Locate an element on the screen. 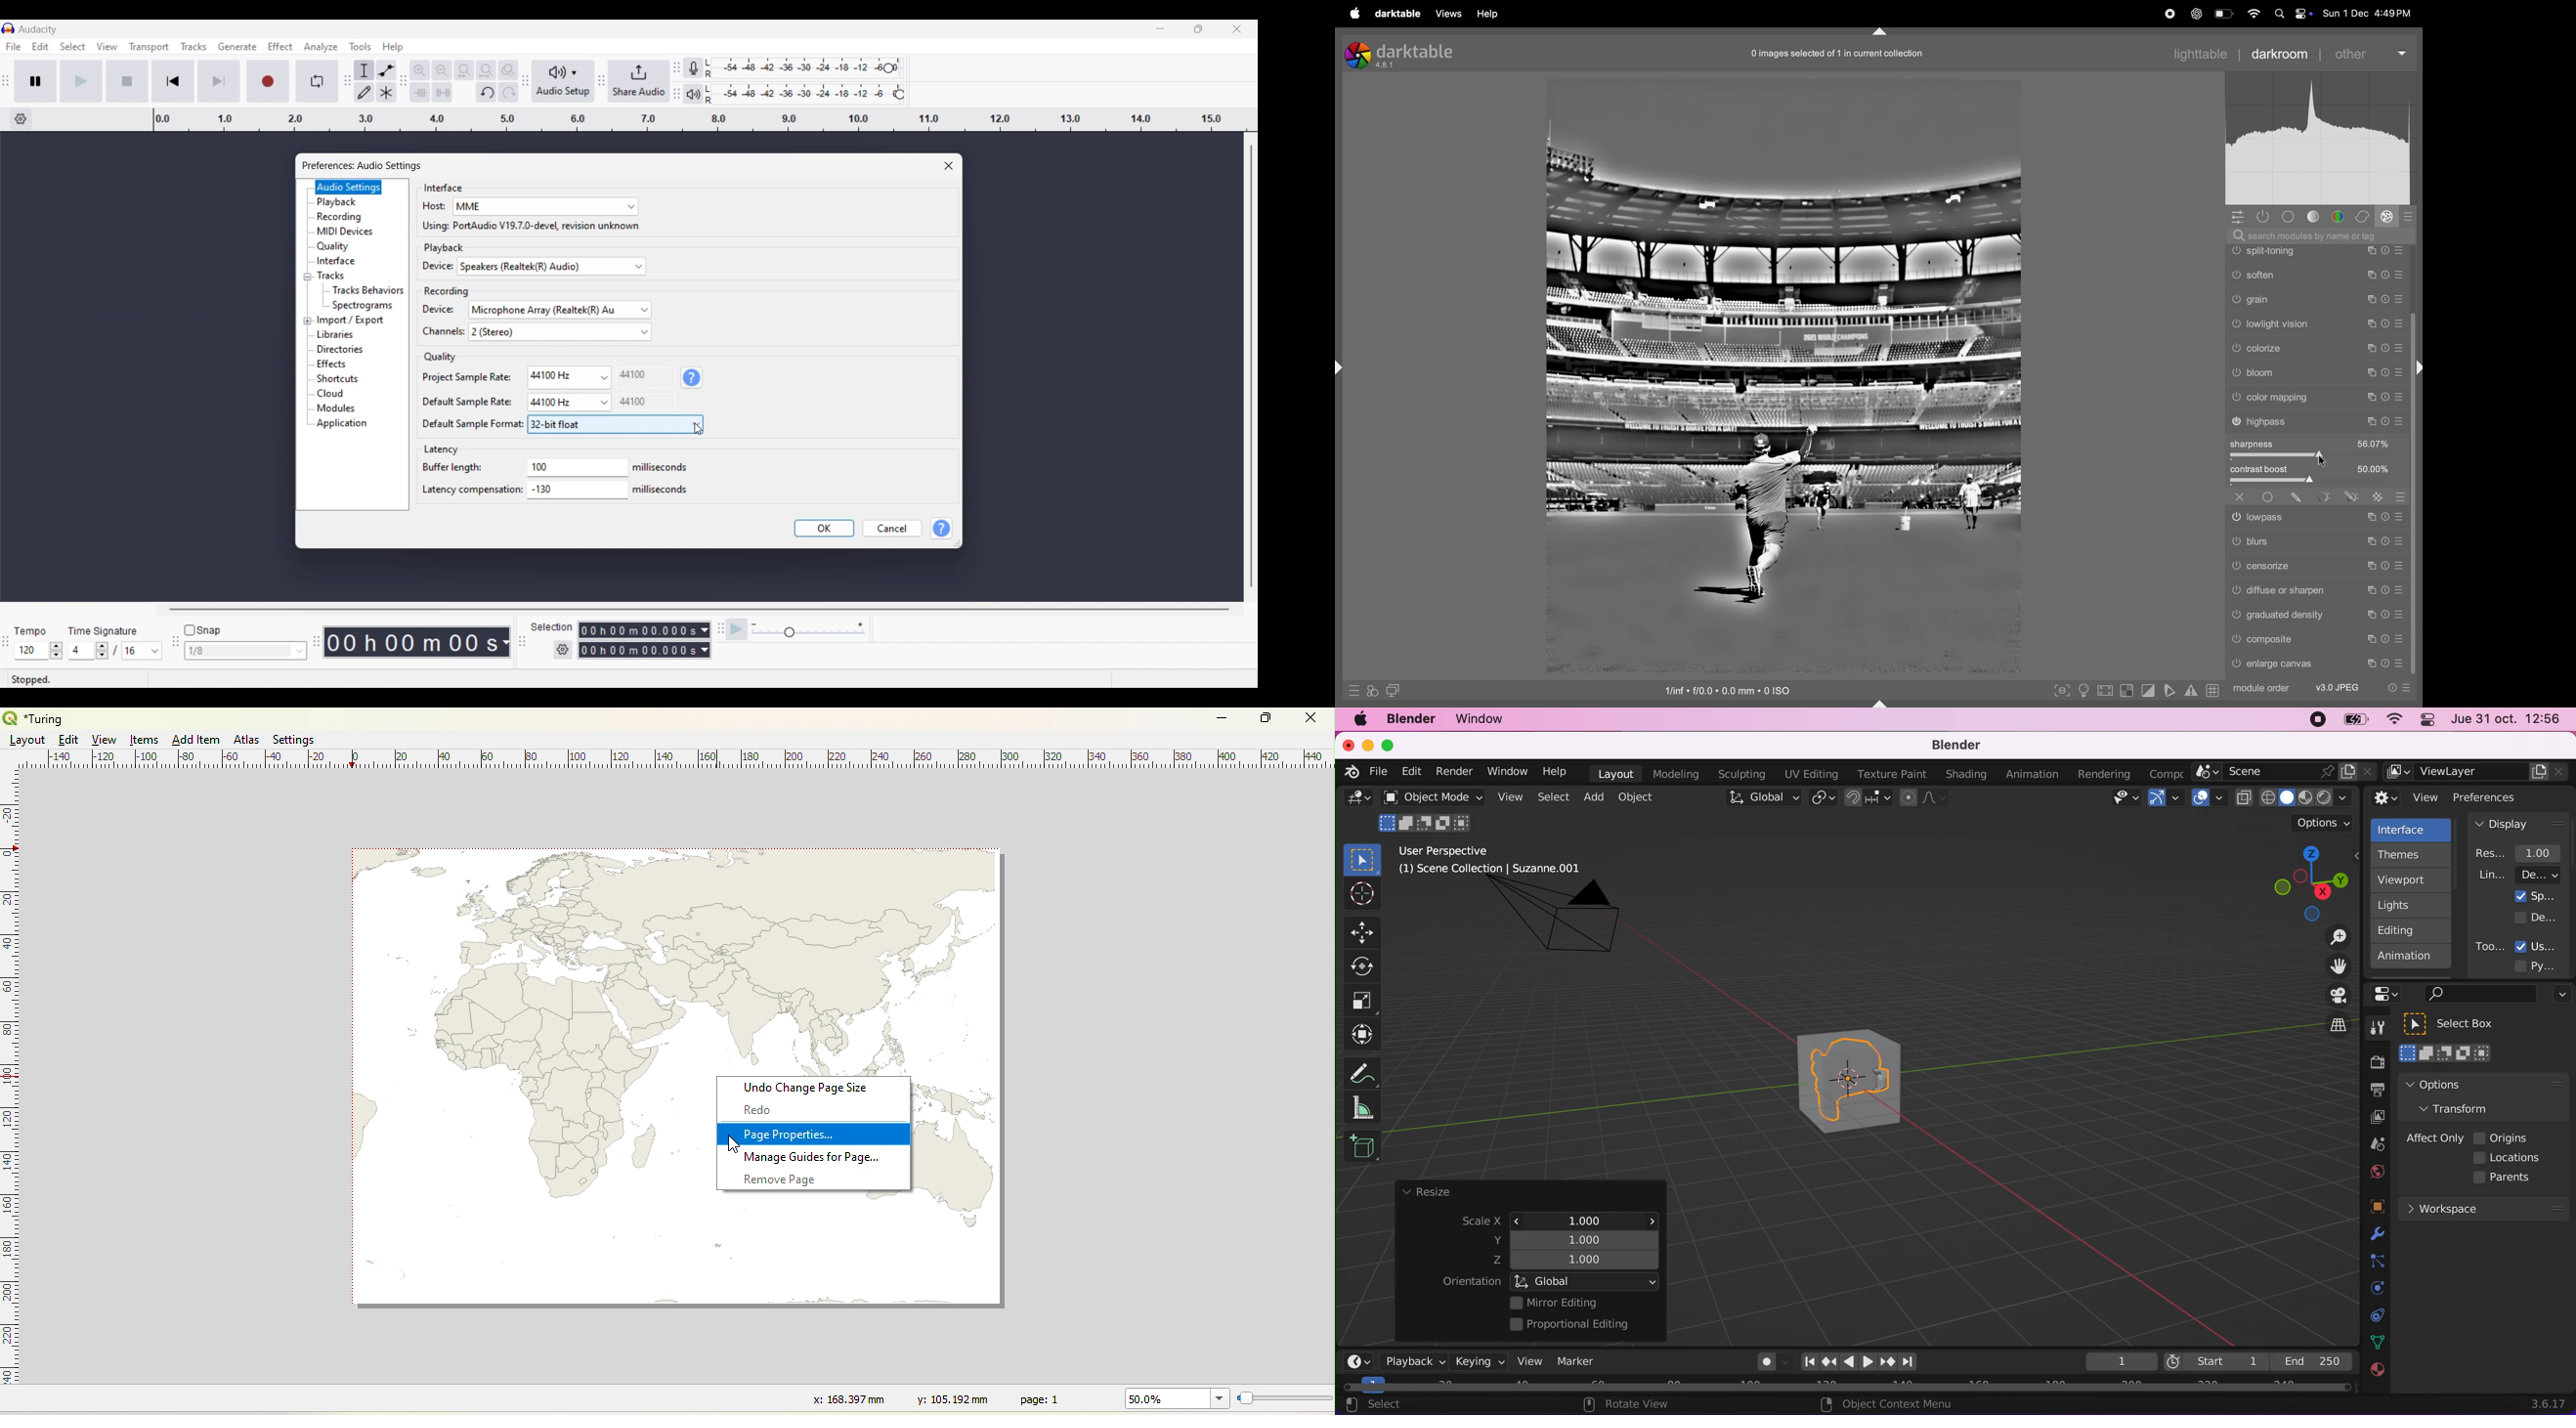  Timeline options is located at coordinates (20, 119).